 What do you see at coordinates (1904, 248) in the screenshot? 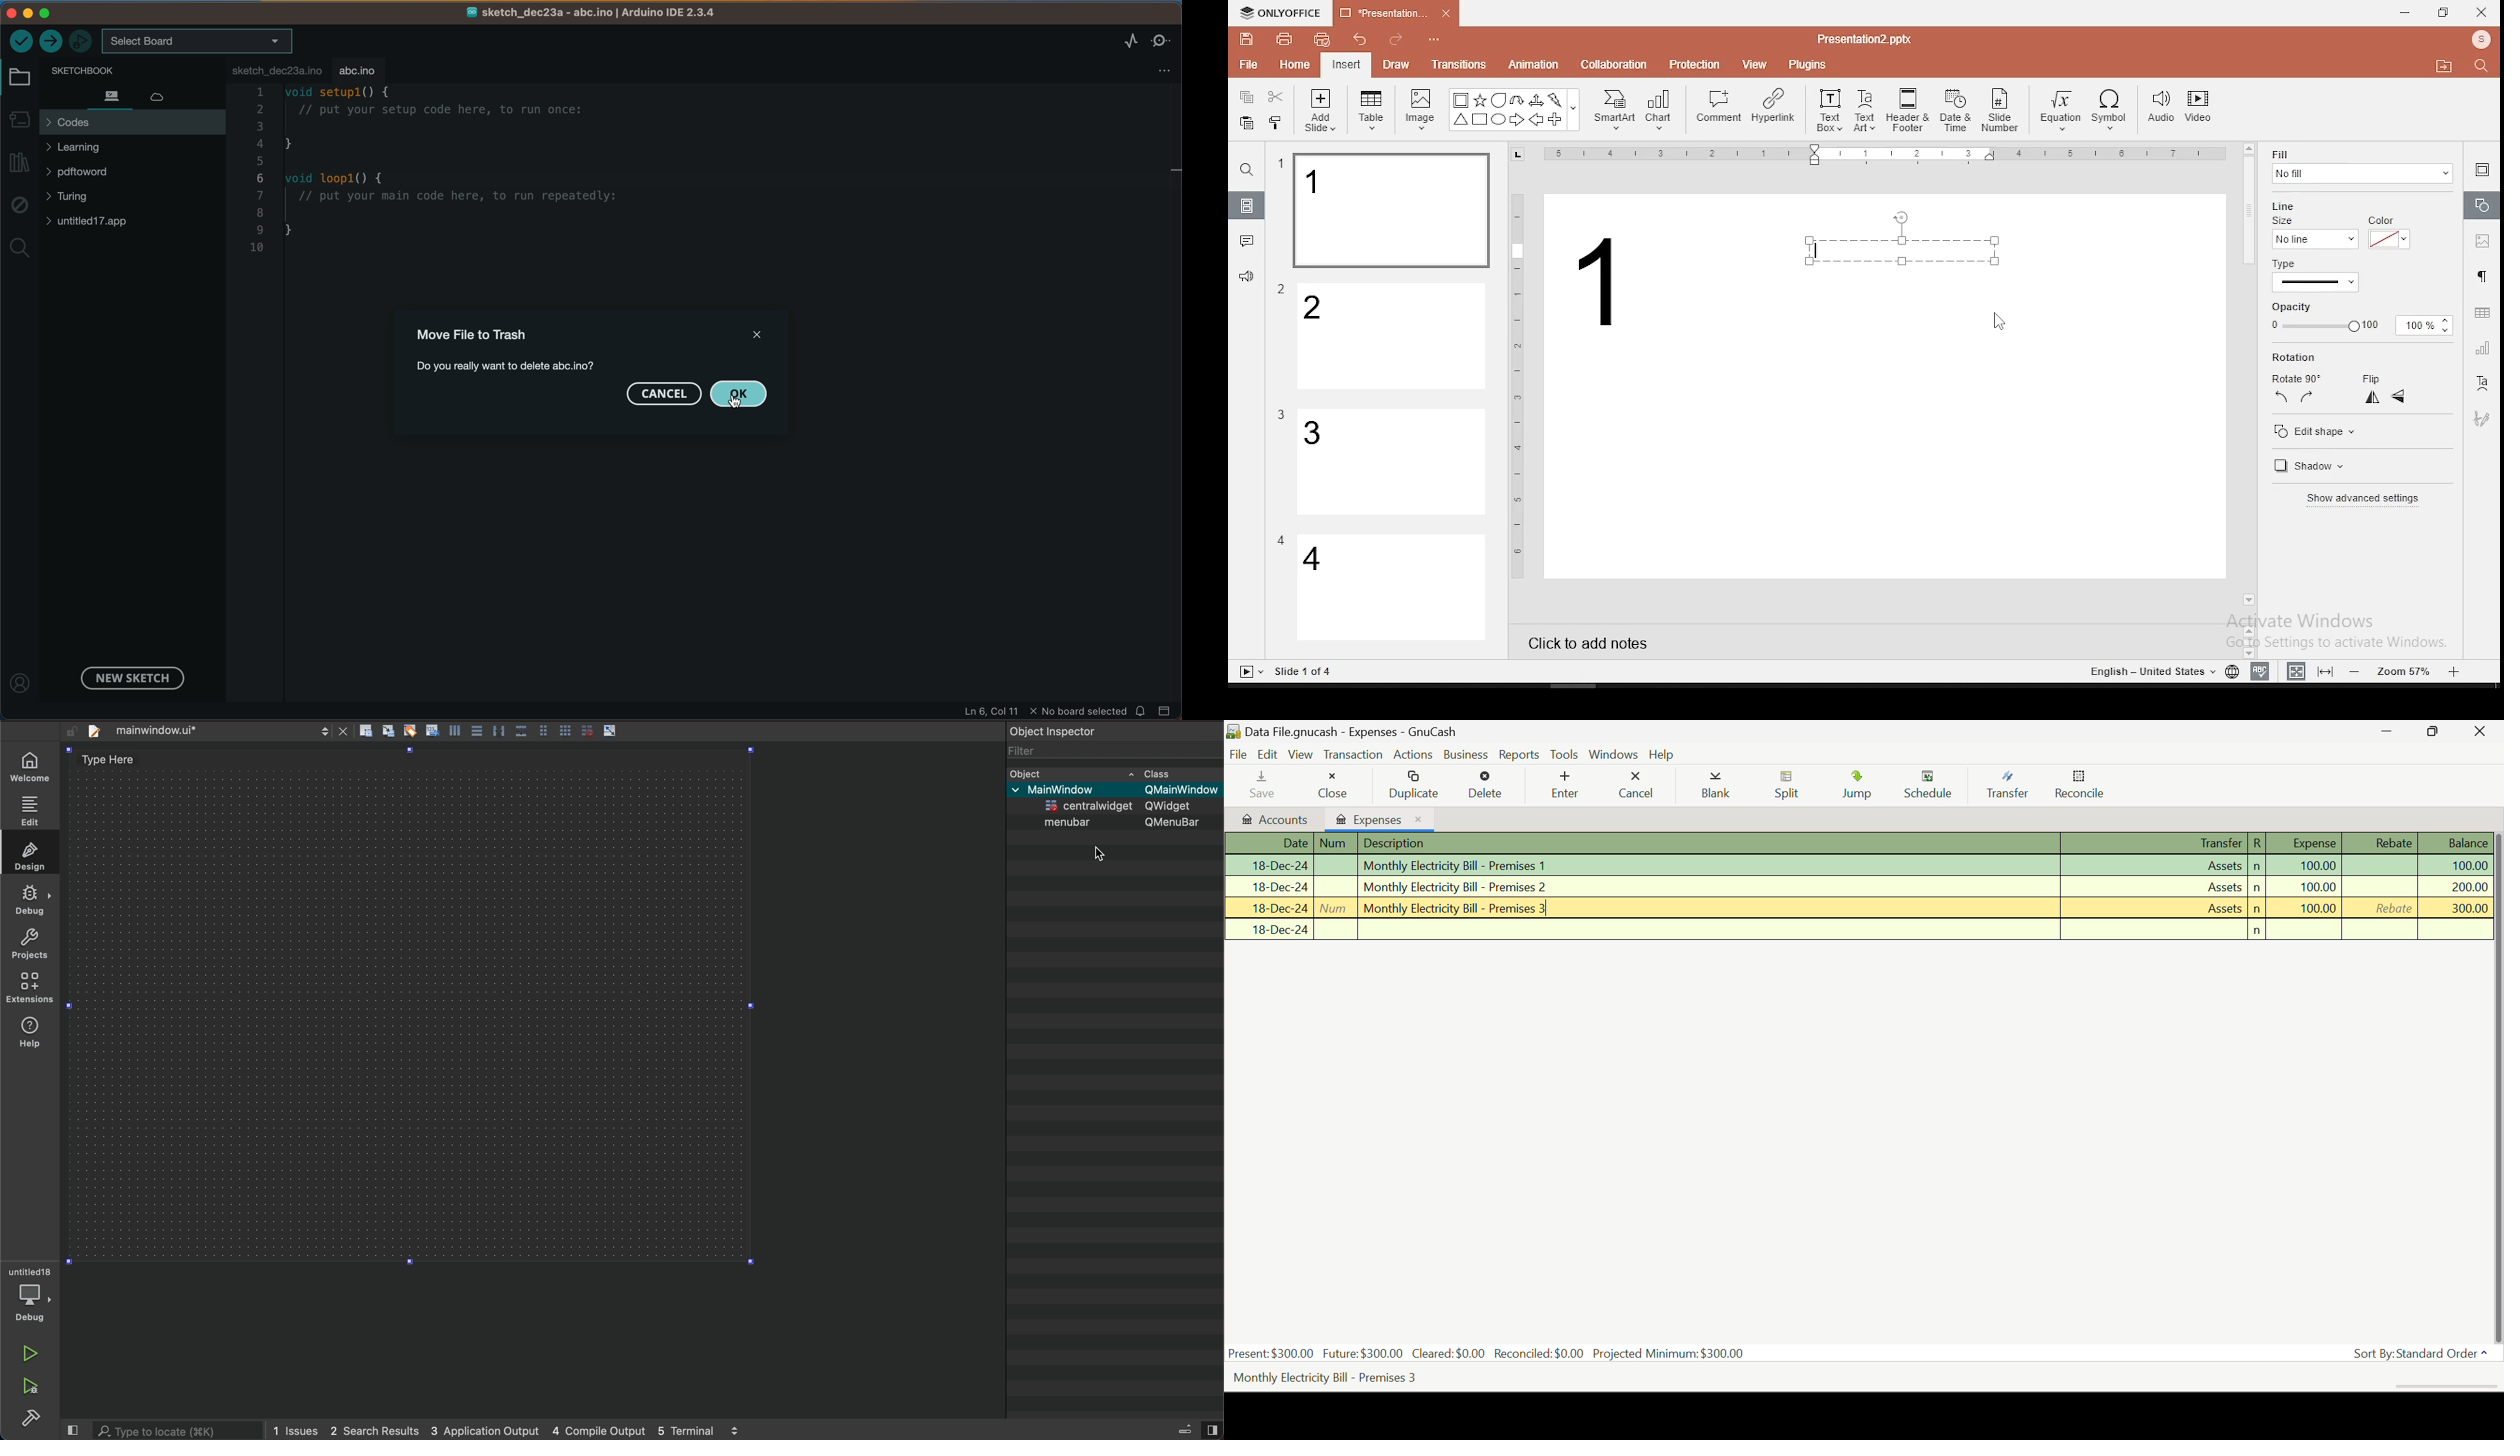
I see `text box` at bounding box center [1904, 248].